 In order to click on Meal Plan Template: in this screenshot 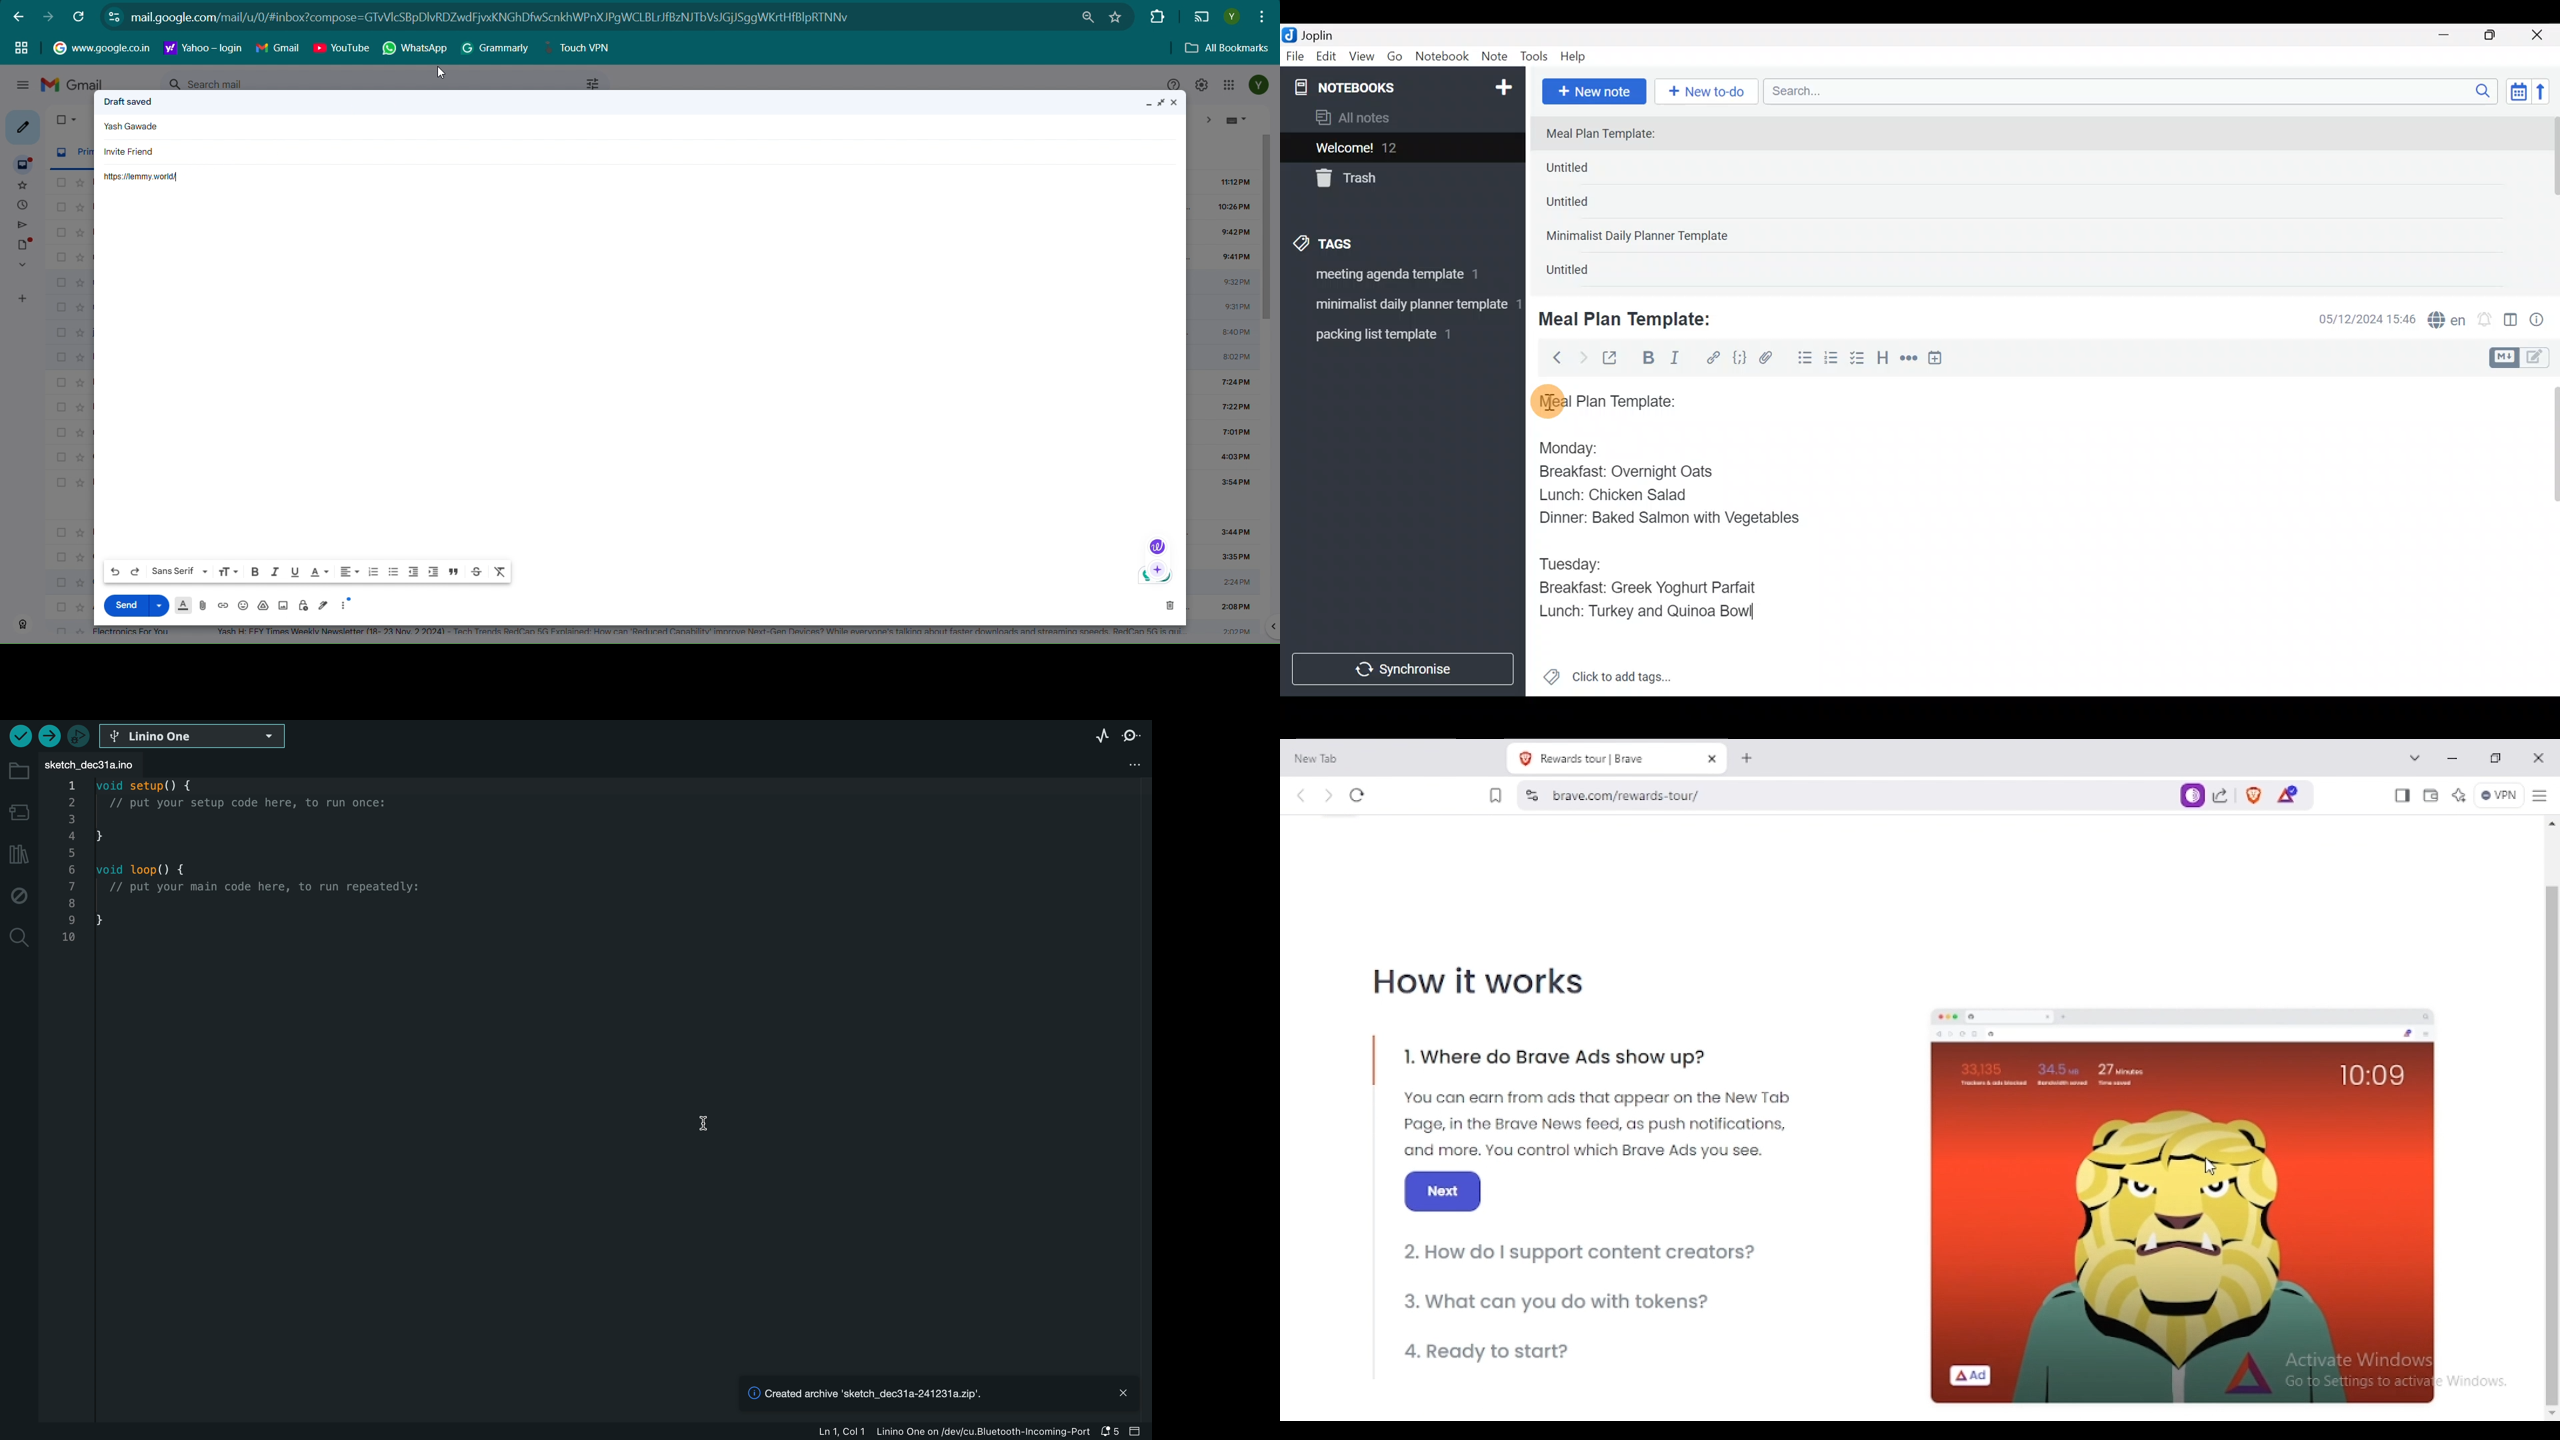, I will do `click(1633, 317)`.